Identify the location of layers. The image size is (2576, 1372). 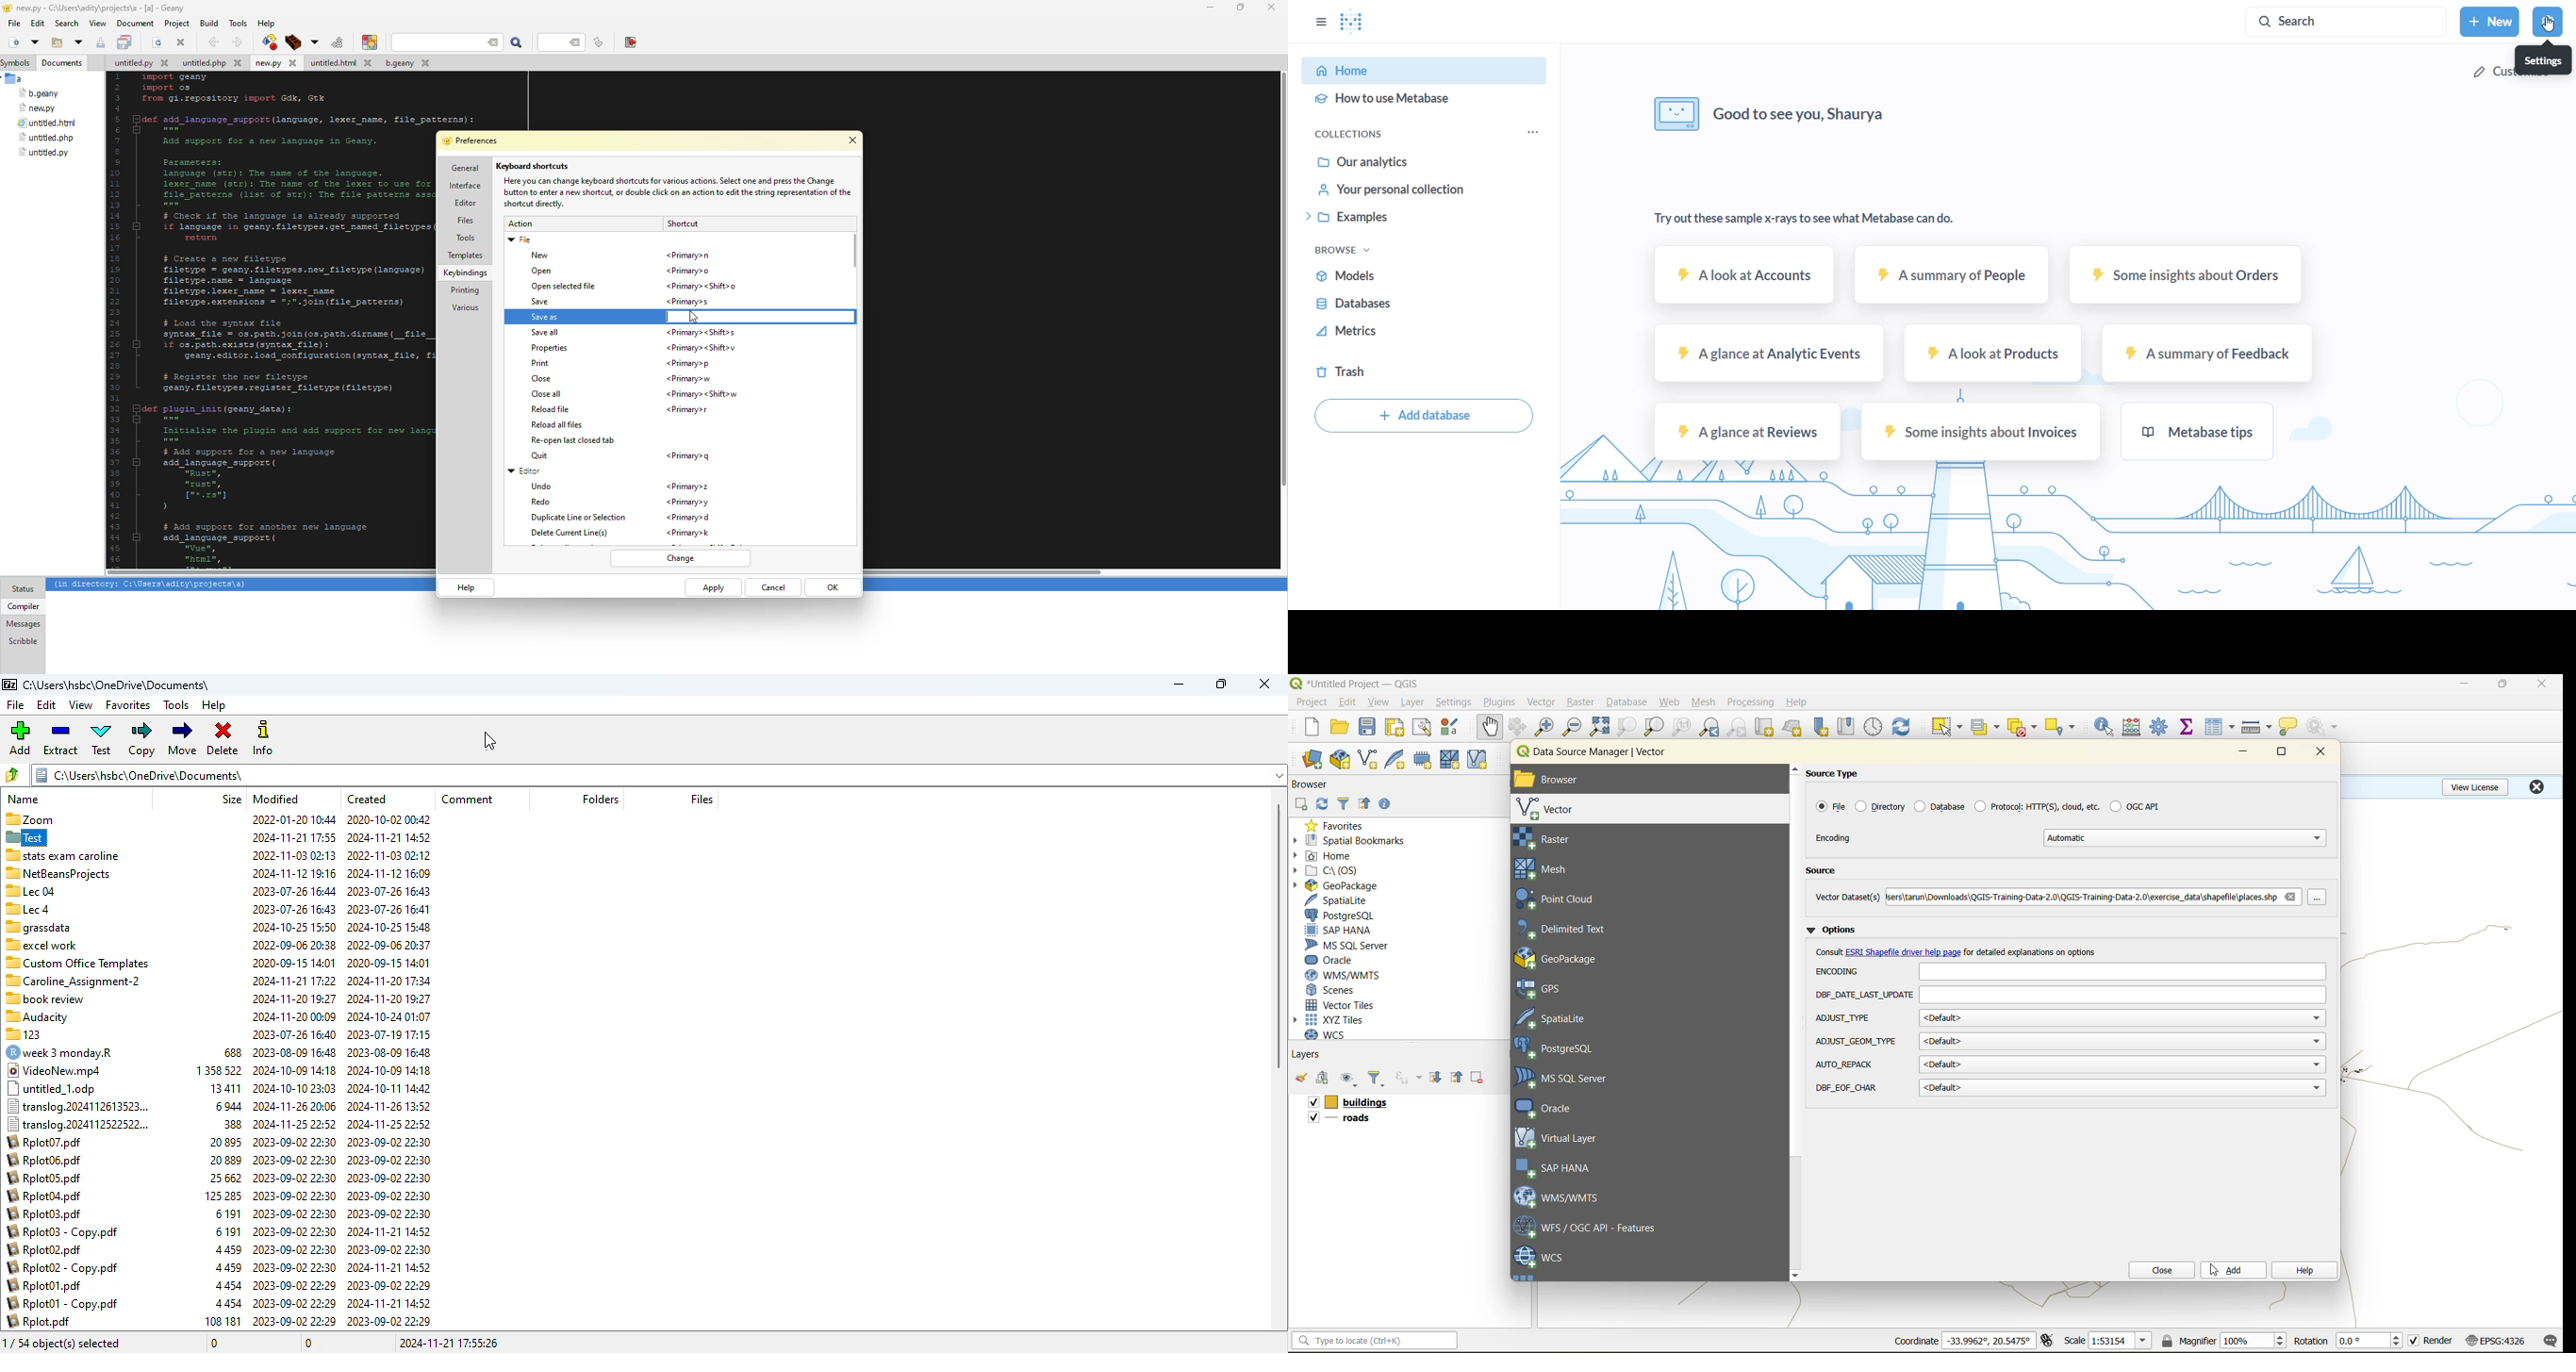
(1350, 1120).